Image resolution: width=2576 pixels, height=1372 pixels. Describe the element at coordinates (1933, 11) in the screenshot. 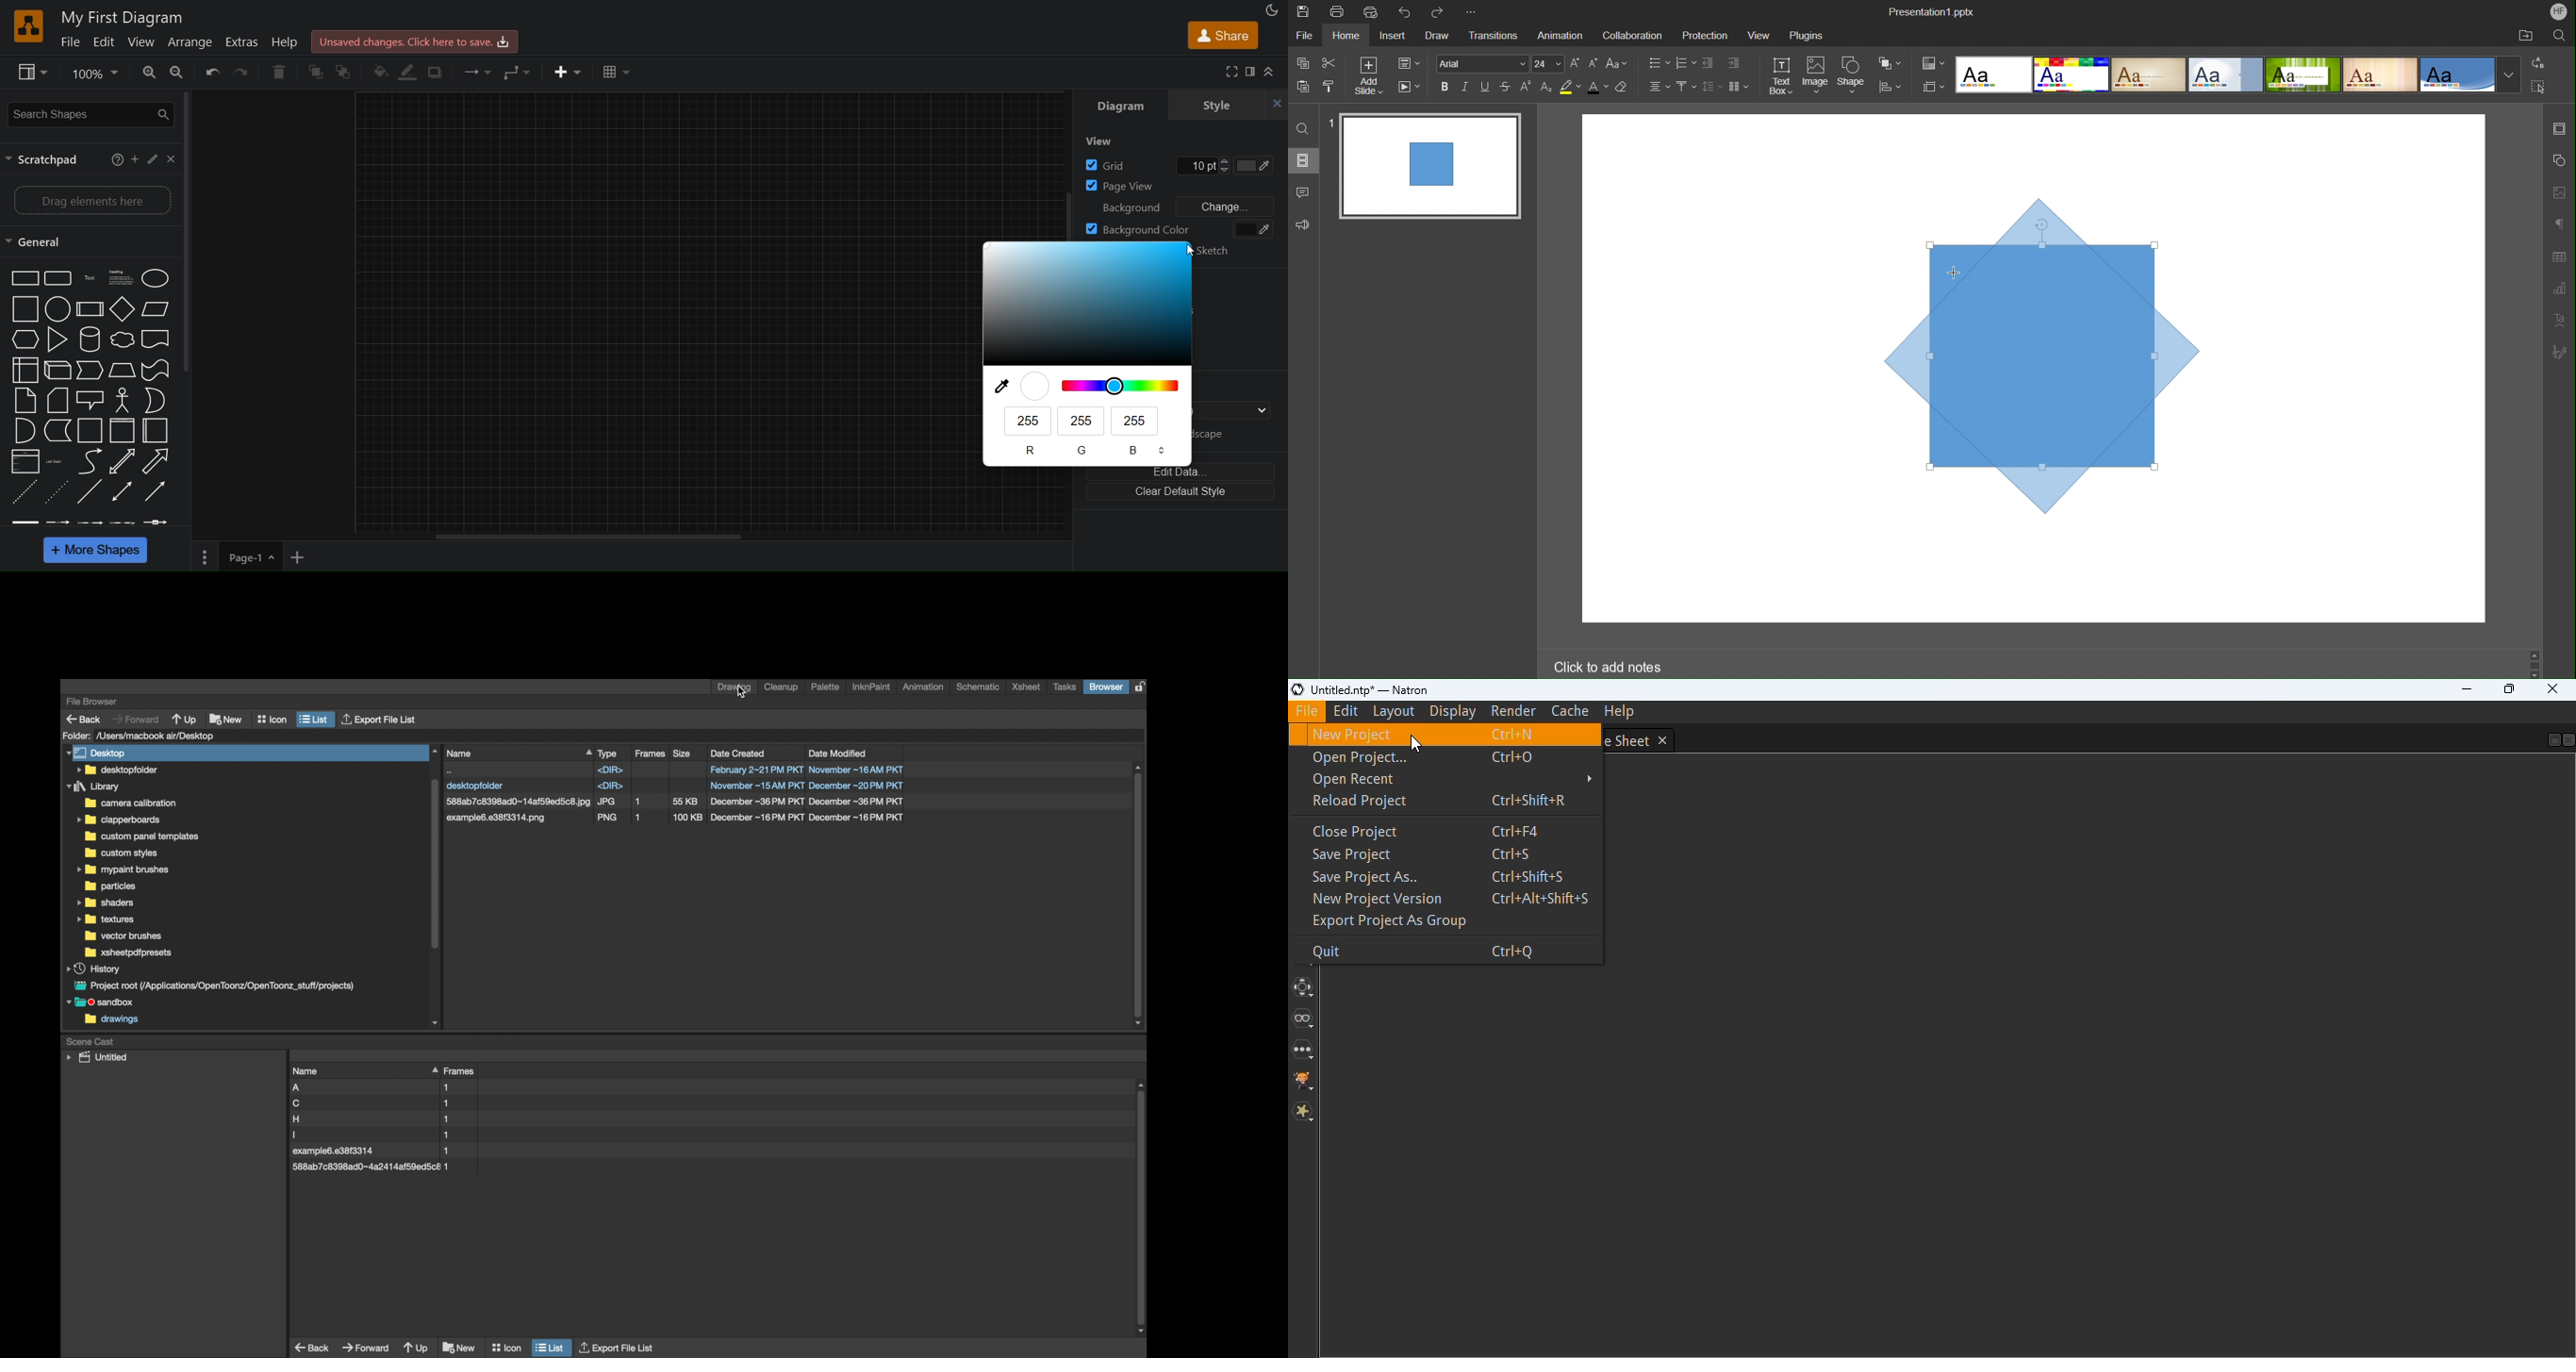

I see `Presentation Name` at that location.